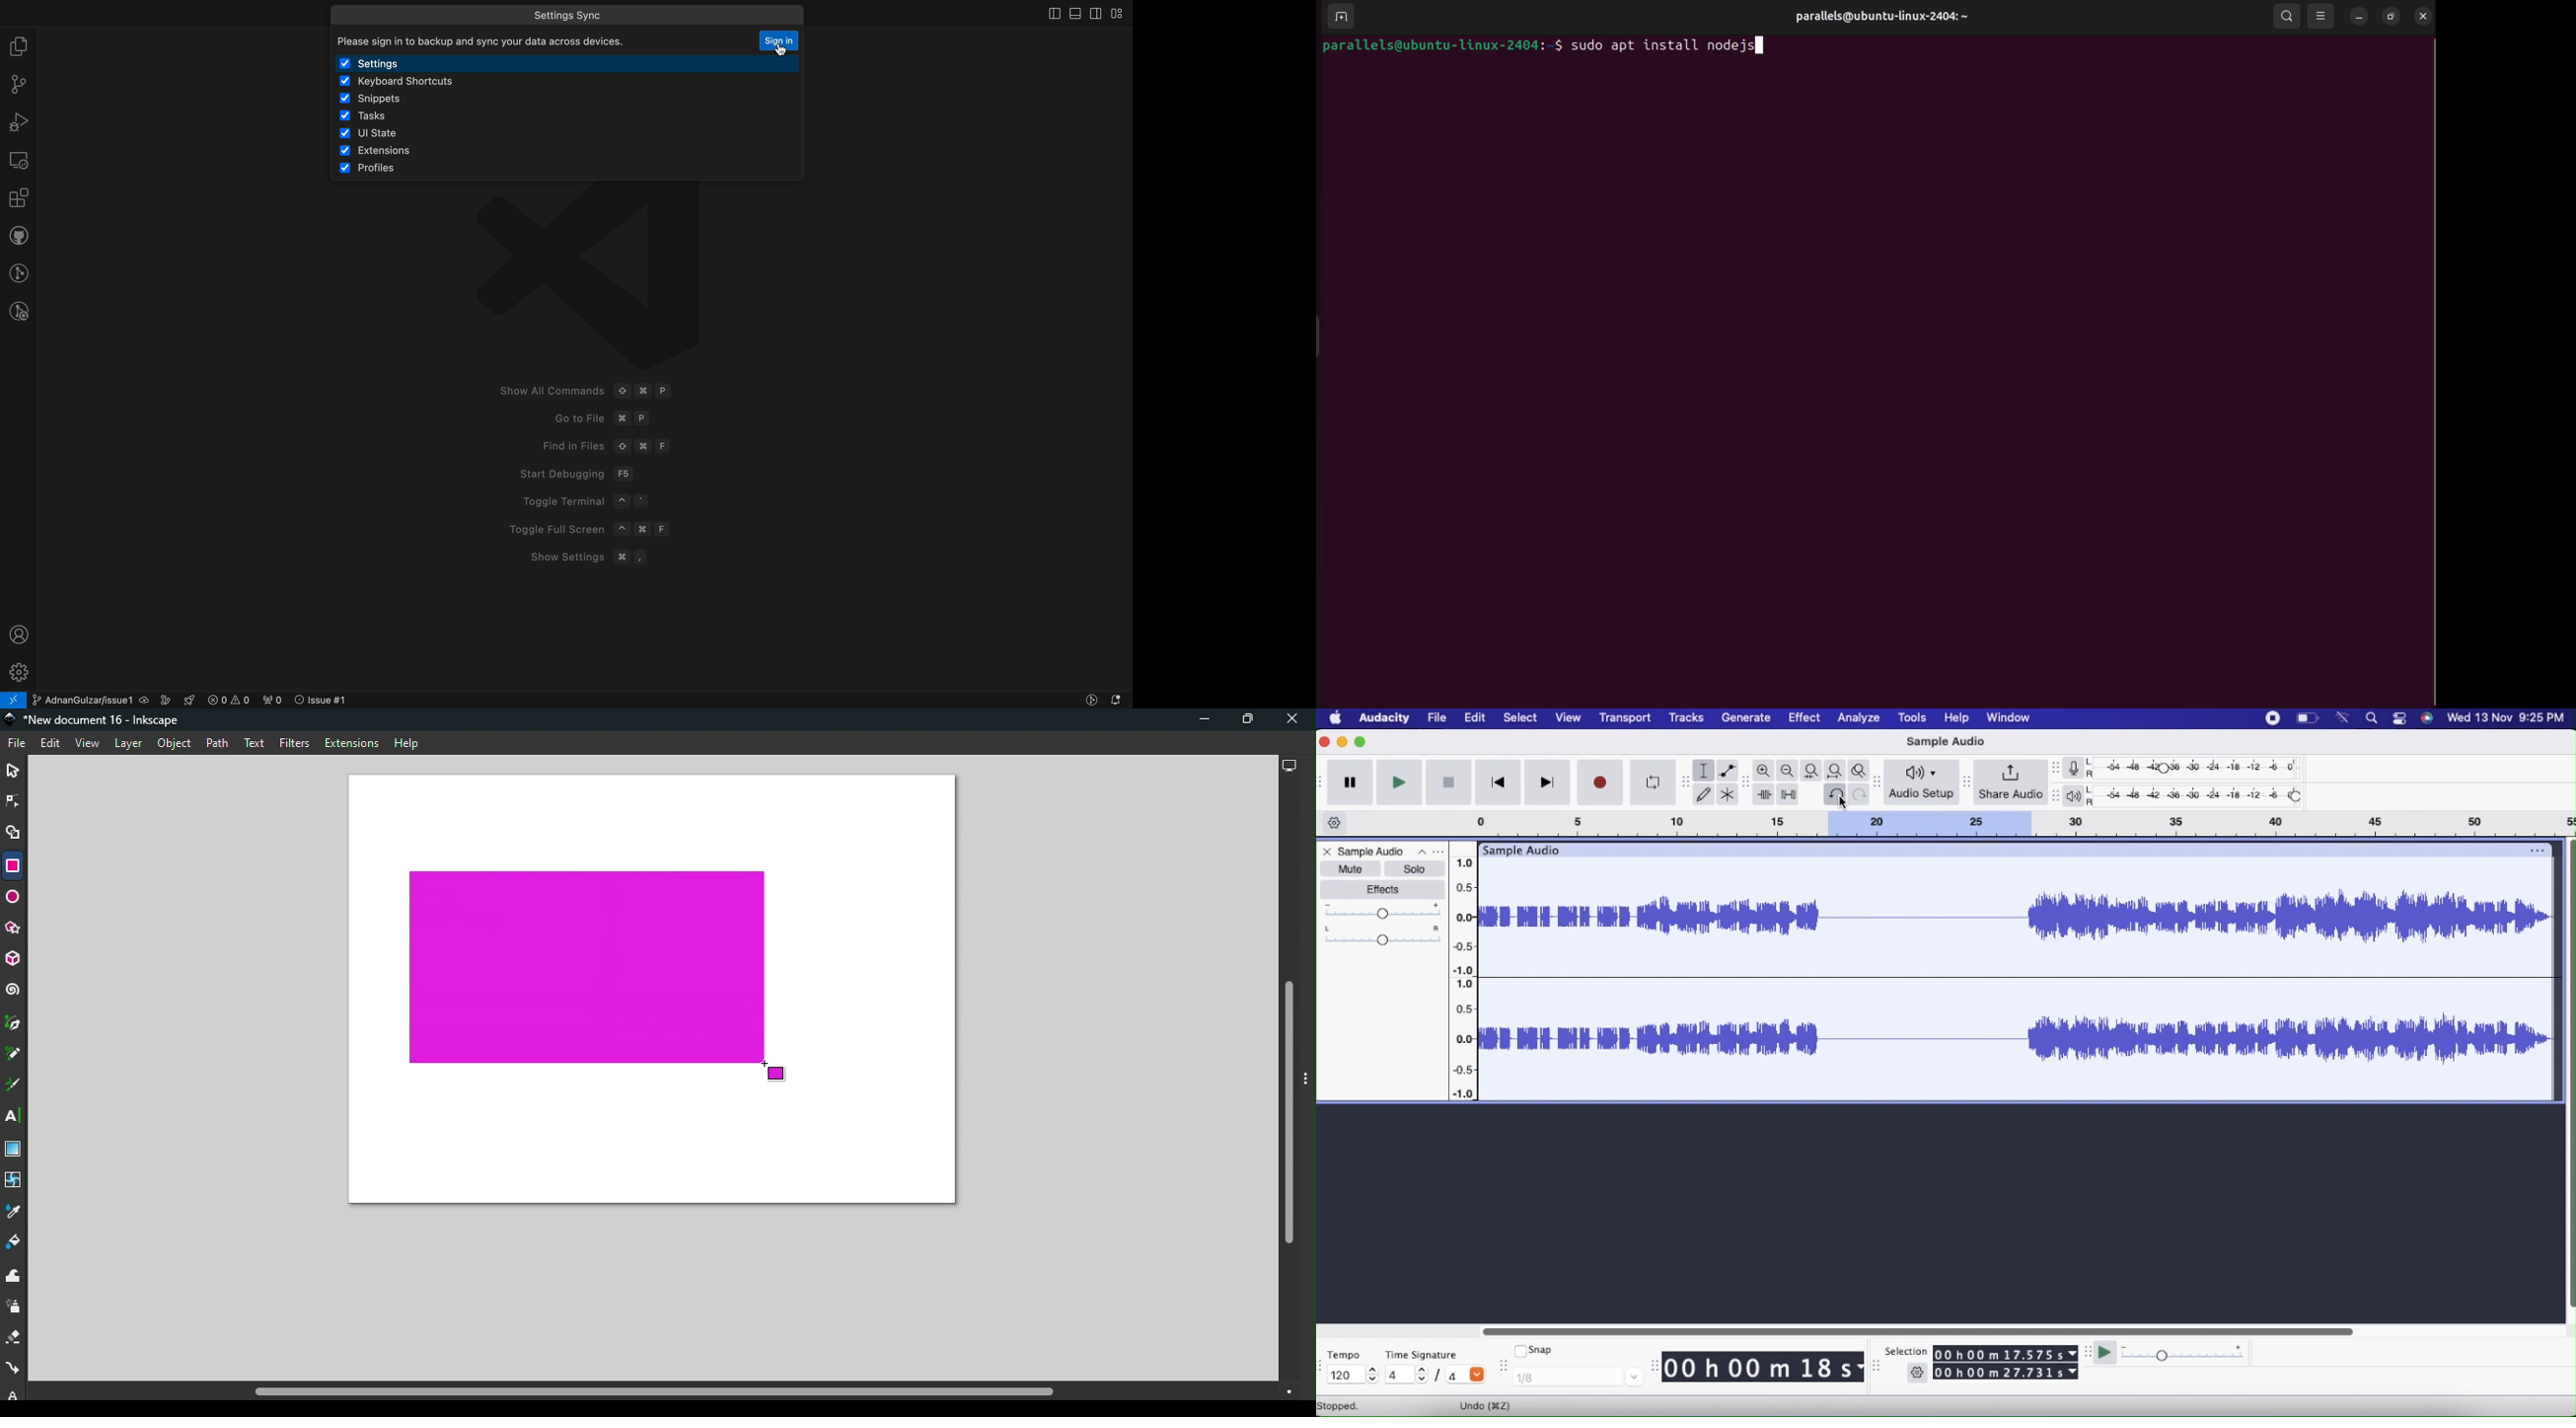 This screenshot has width=2576, height=1428. Describe the element at coordinates (13, 800) in the screenshot. I see `Node tool` at that location.